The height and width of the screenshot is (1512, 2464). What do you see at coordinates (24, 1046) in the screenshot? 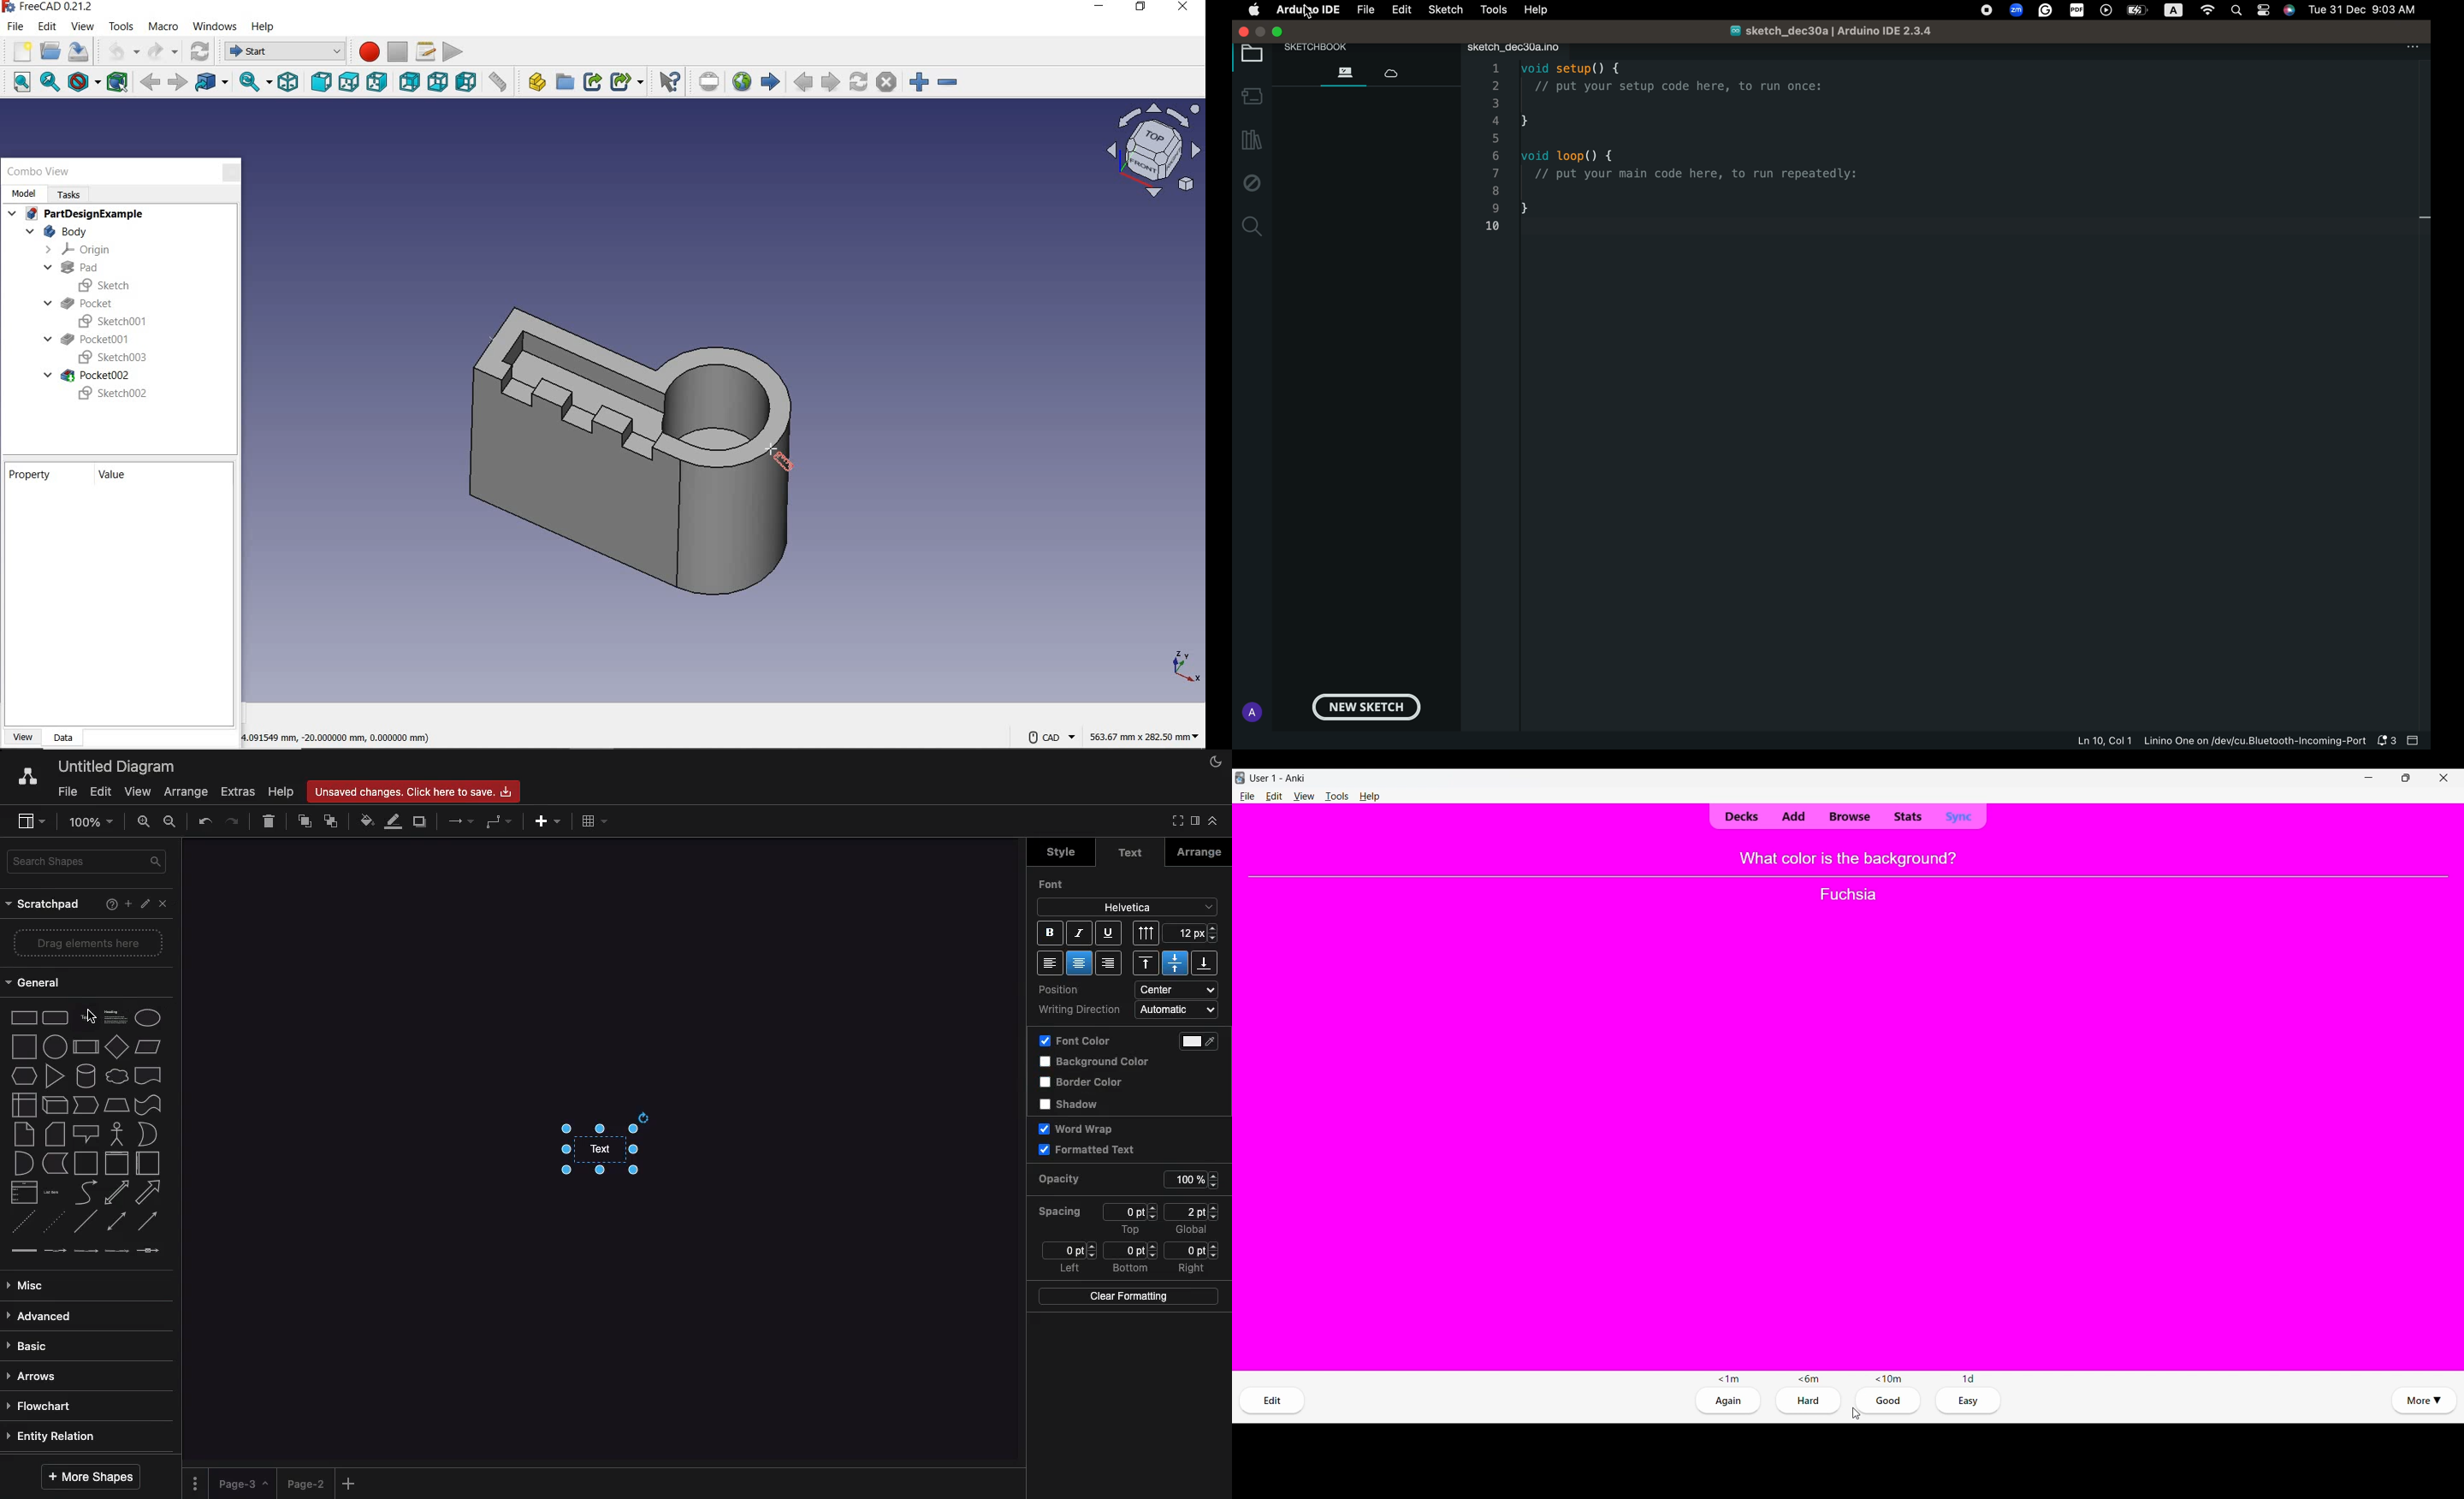
I see `square` at bounding box center [24, 1046].